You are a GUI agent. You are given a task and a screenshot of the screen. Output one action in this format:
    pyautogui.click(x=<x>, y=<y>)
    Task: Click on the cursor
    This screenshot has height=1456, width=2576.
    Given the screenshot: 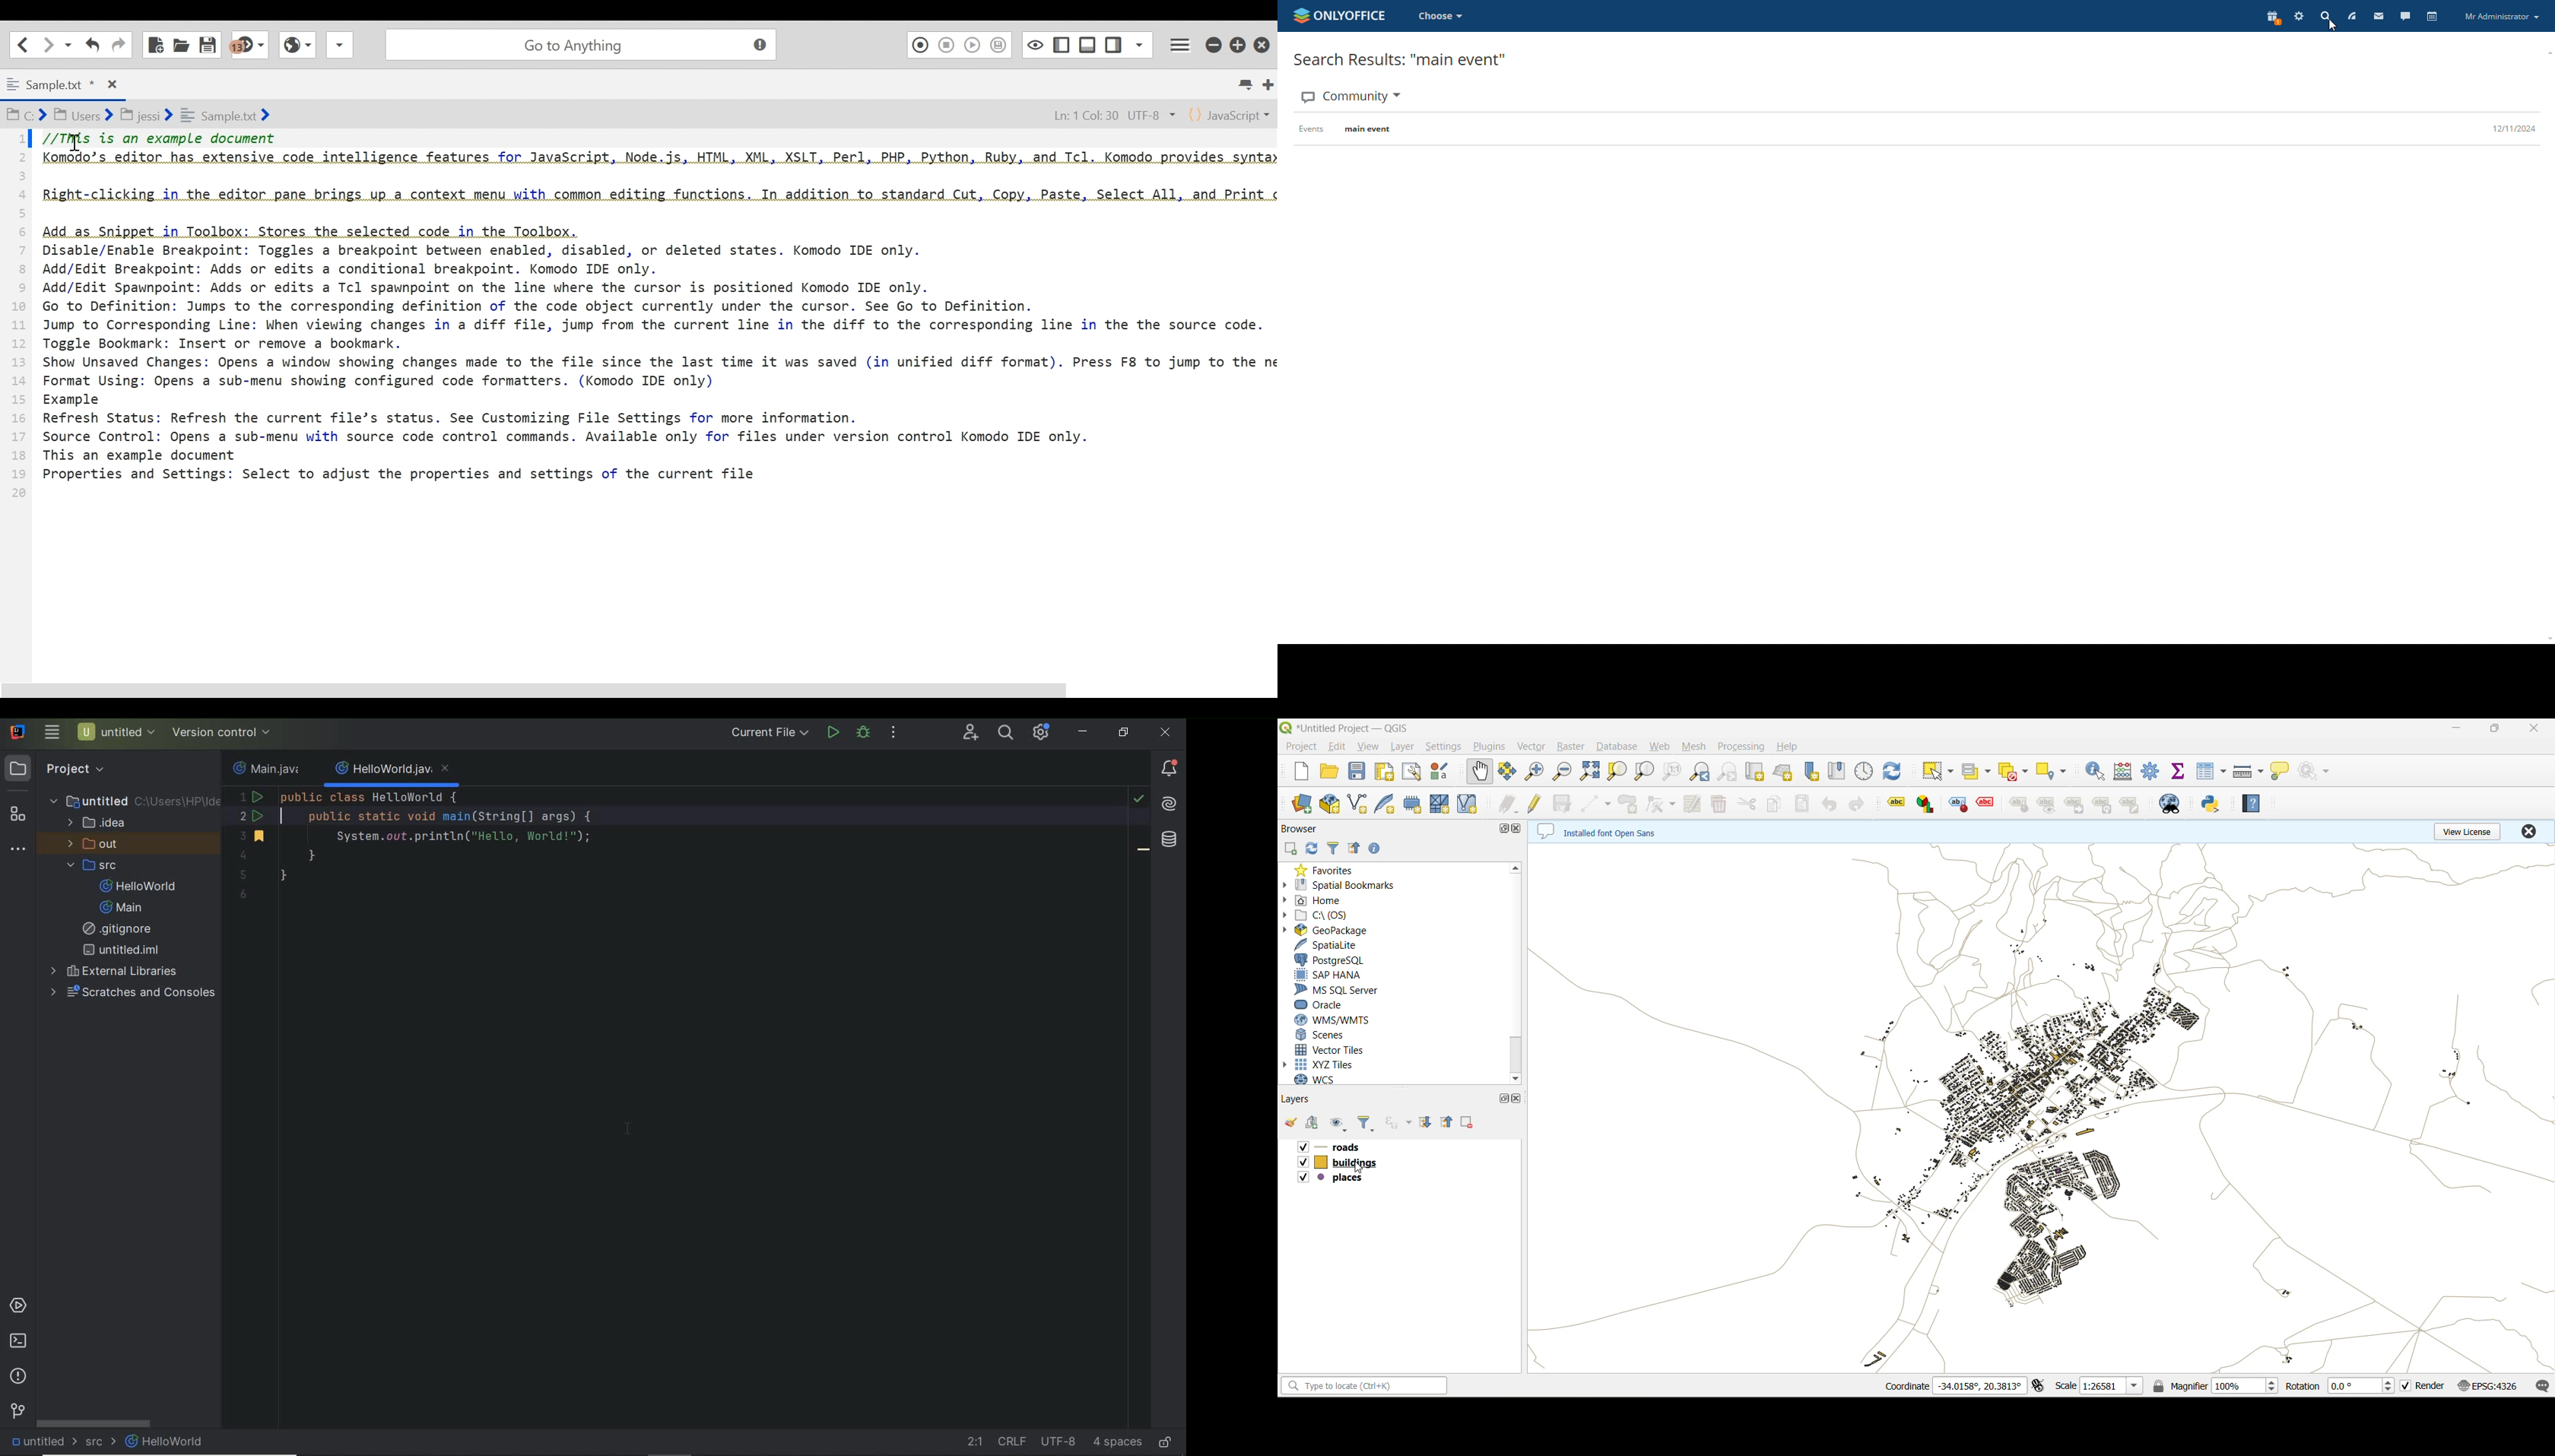 What is the action you would take?
    pyautogui.click(x=1357, y=1166)
    